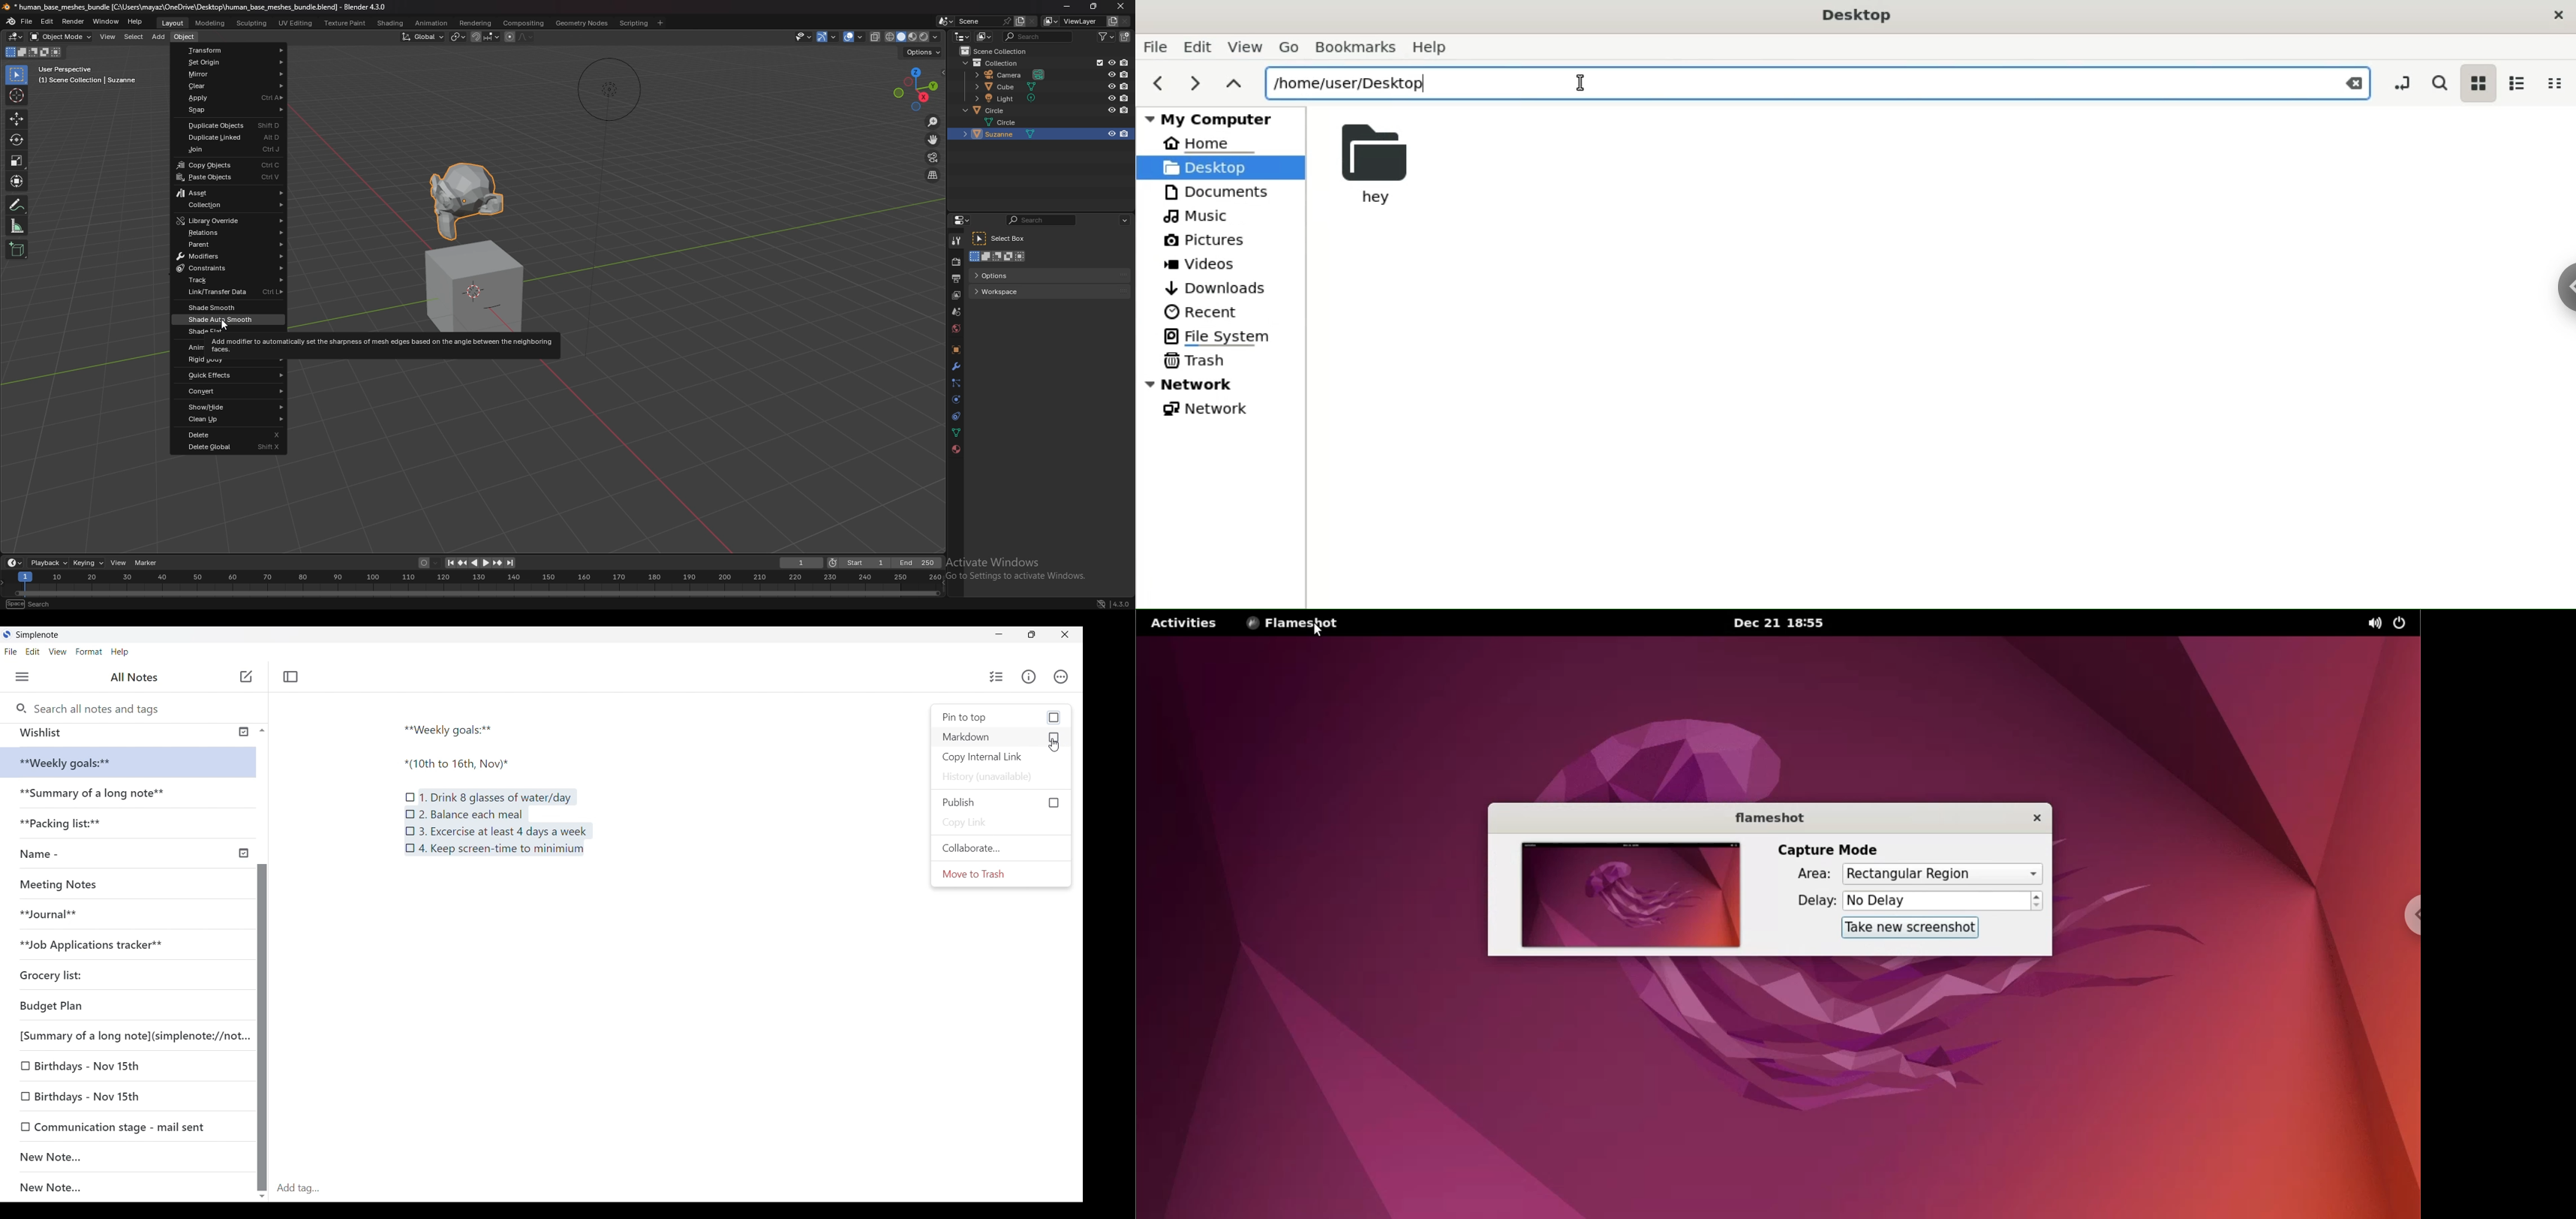 The image size is (2576, 1232). I want to click on Help, so click(121, 652).